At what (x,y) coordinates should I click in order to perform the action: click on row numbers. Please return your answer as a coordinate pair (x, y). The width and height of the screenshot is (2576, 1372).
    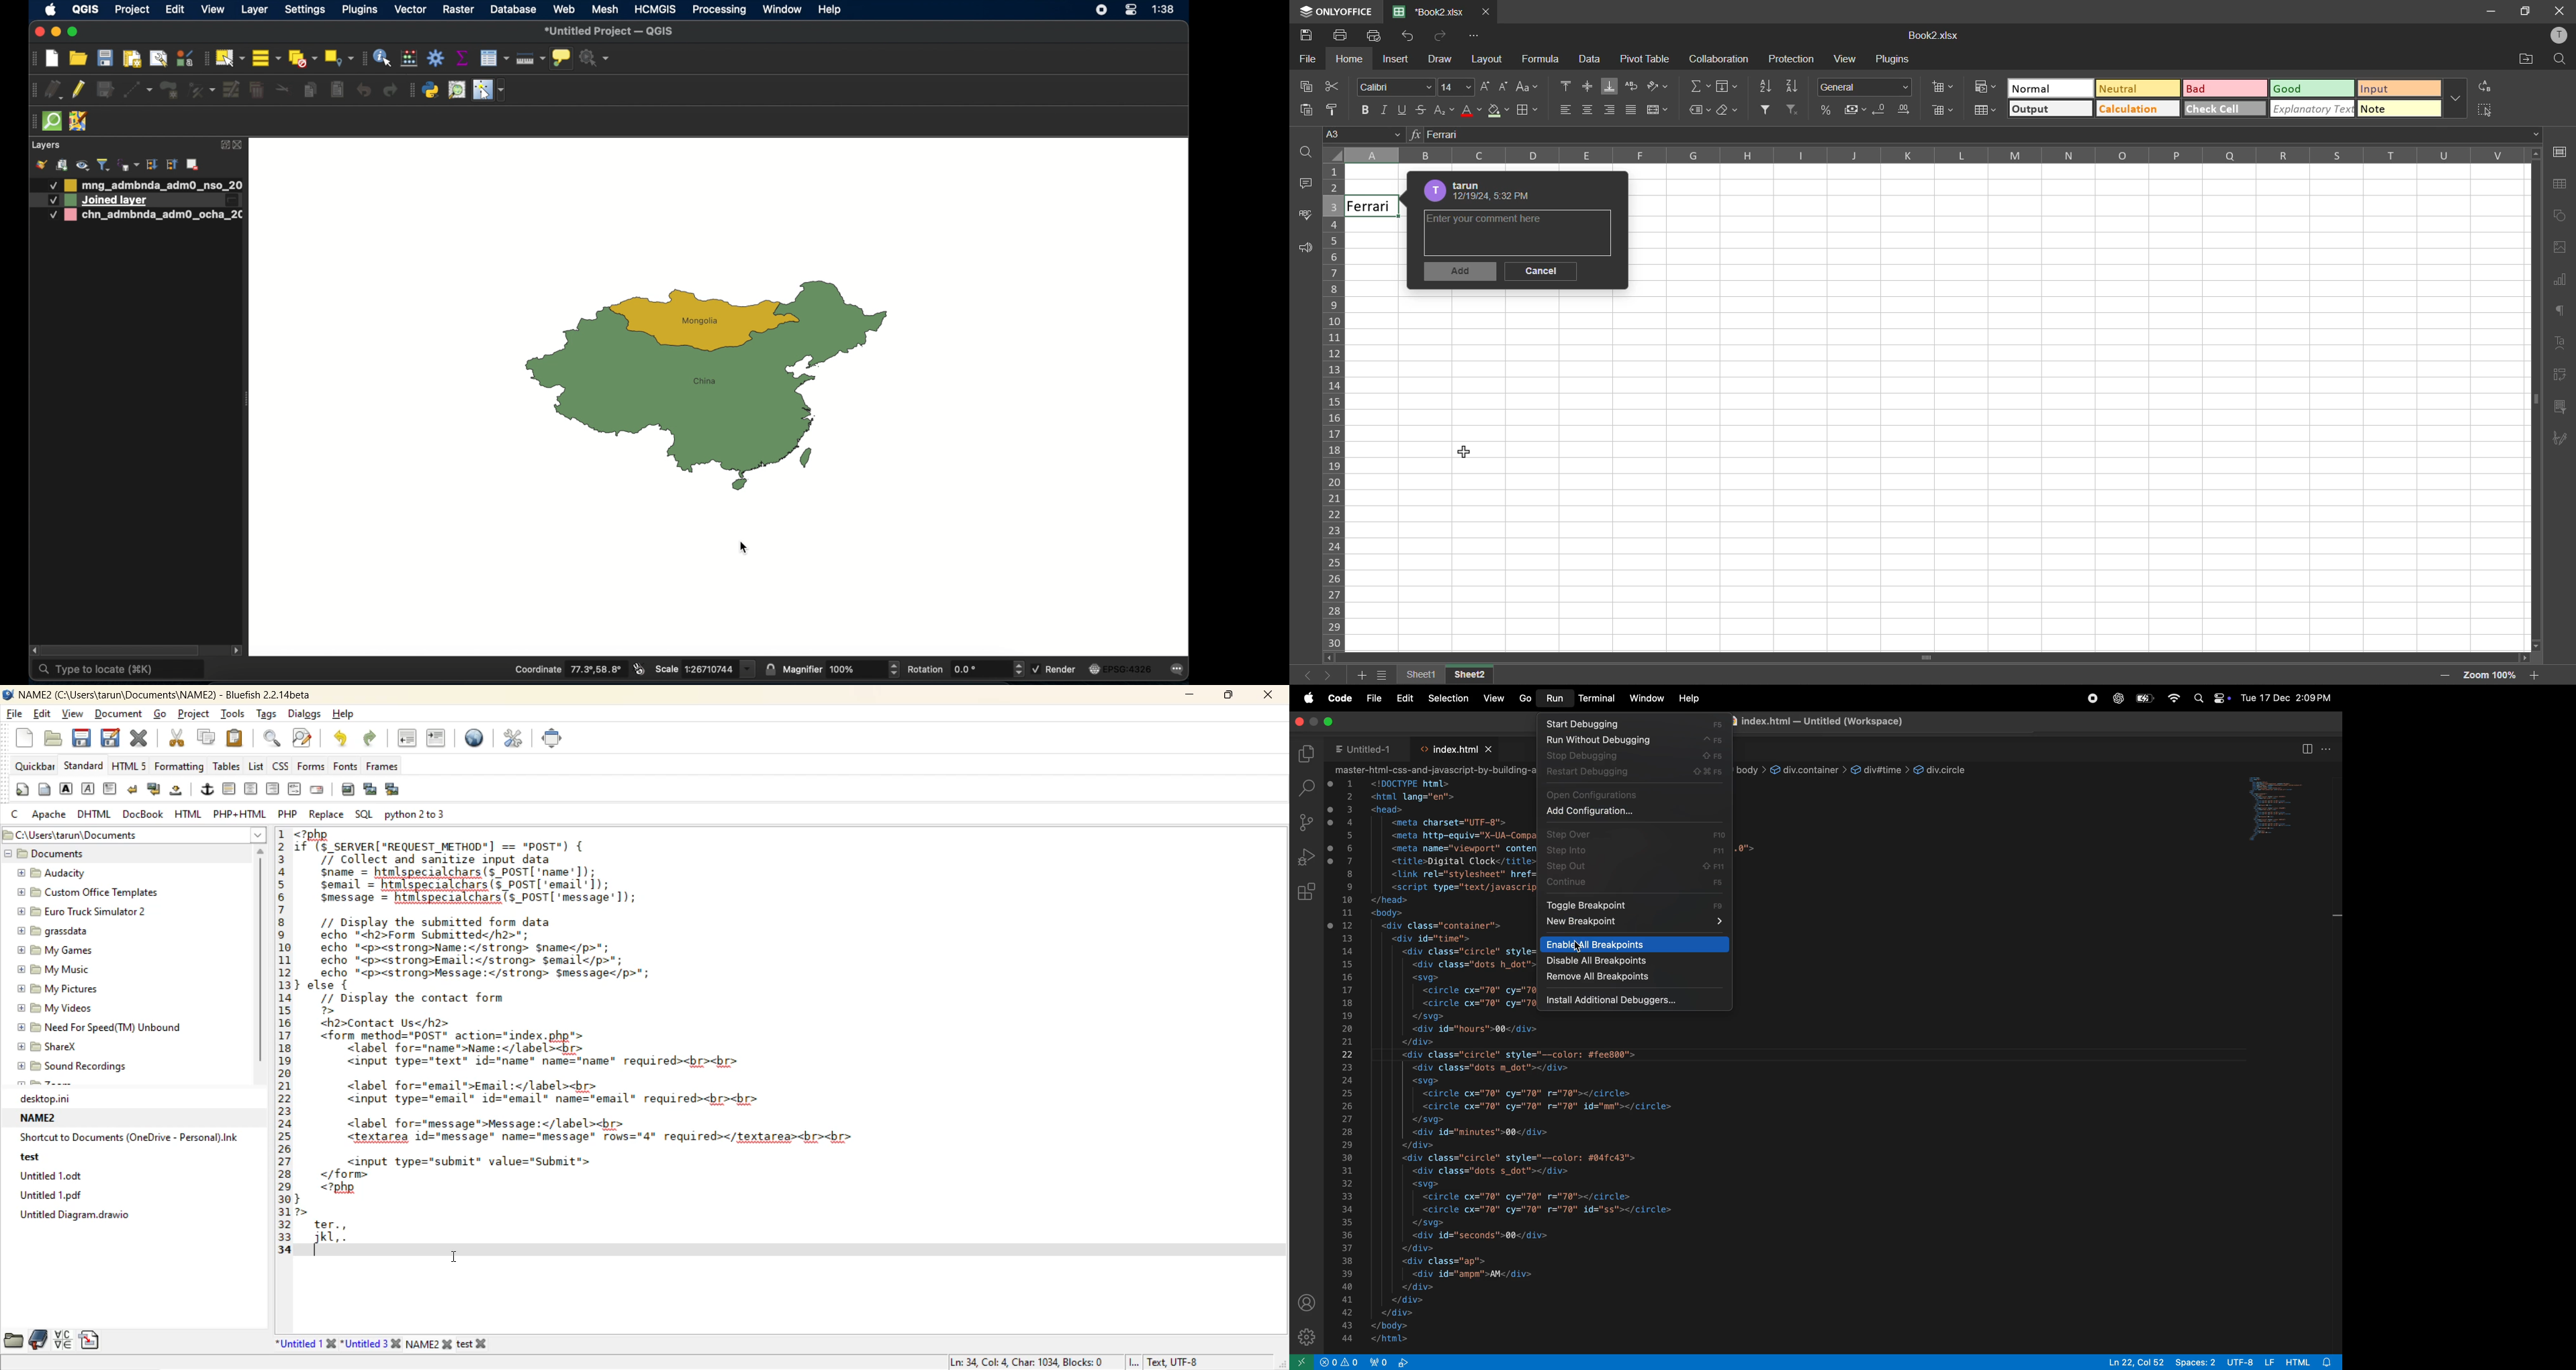
    Looking at the image, I should click on (1334, 407).